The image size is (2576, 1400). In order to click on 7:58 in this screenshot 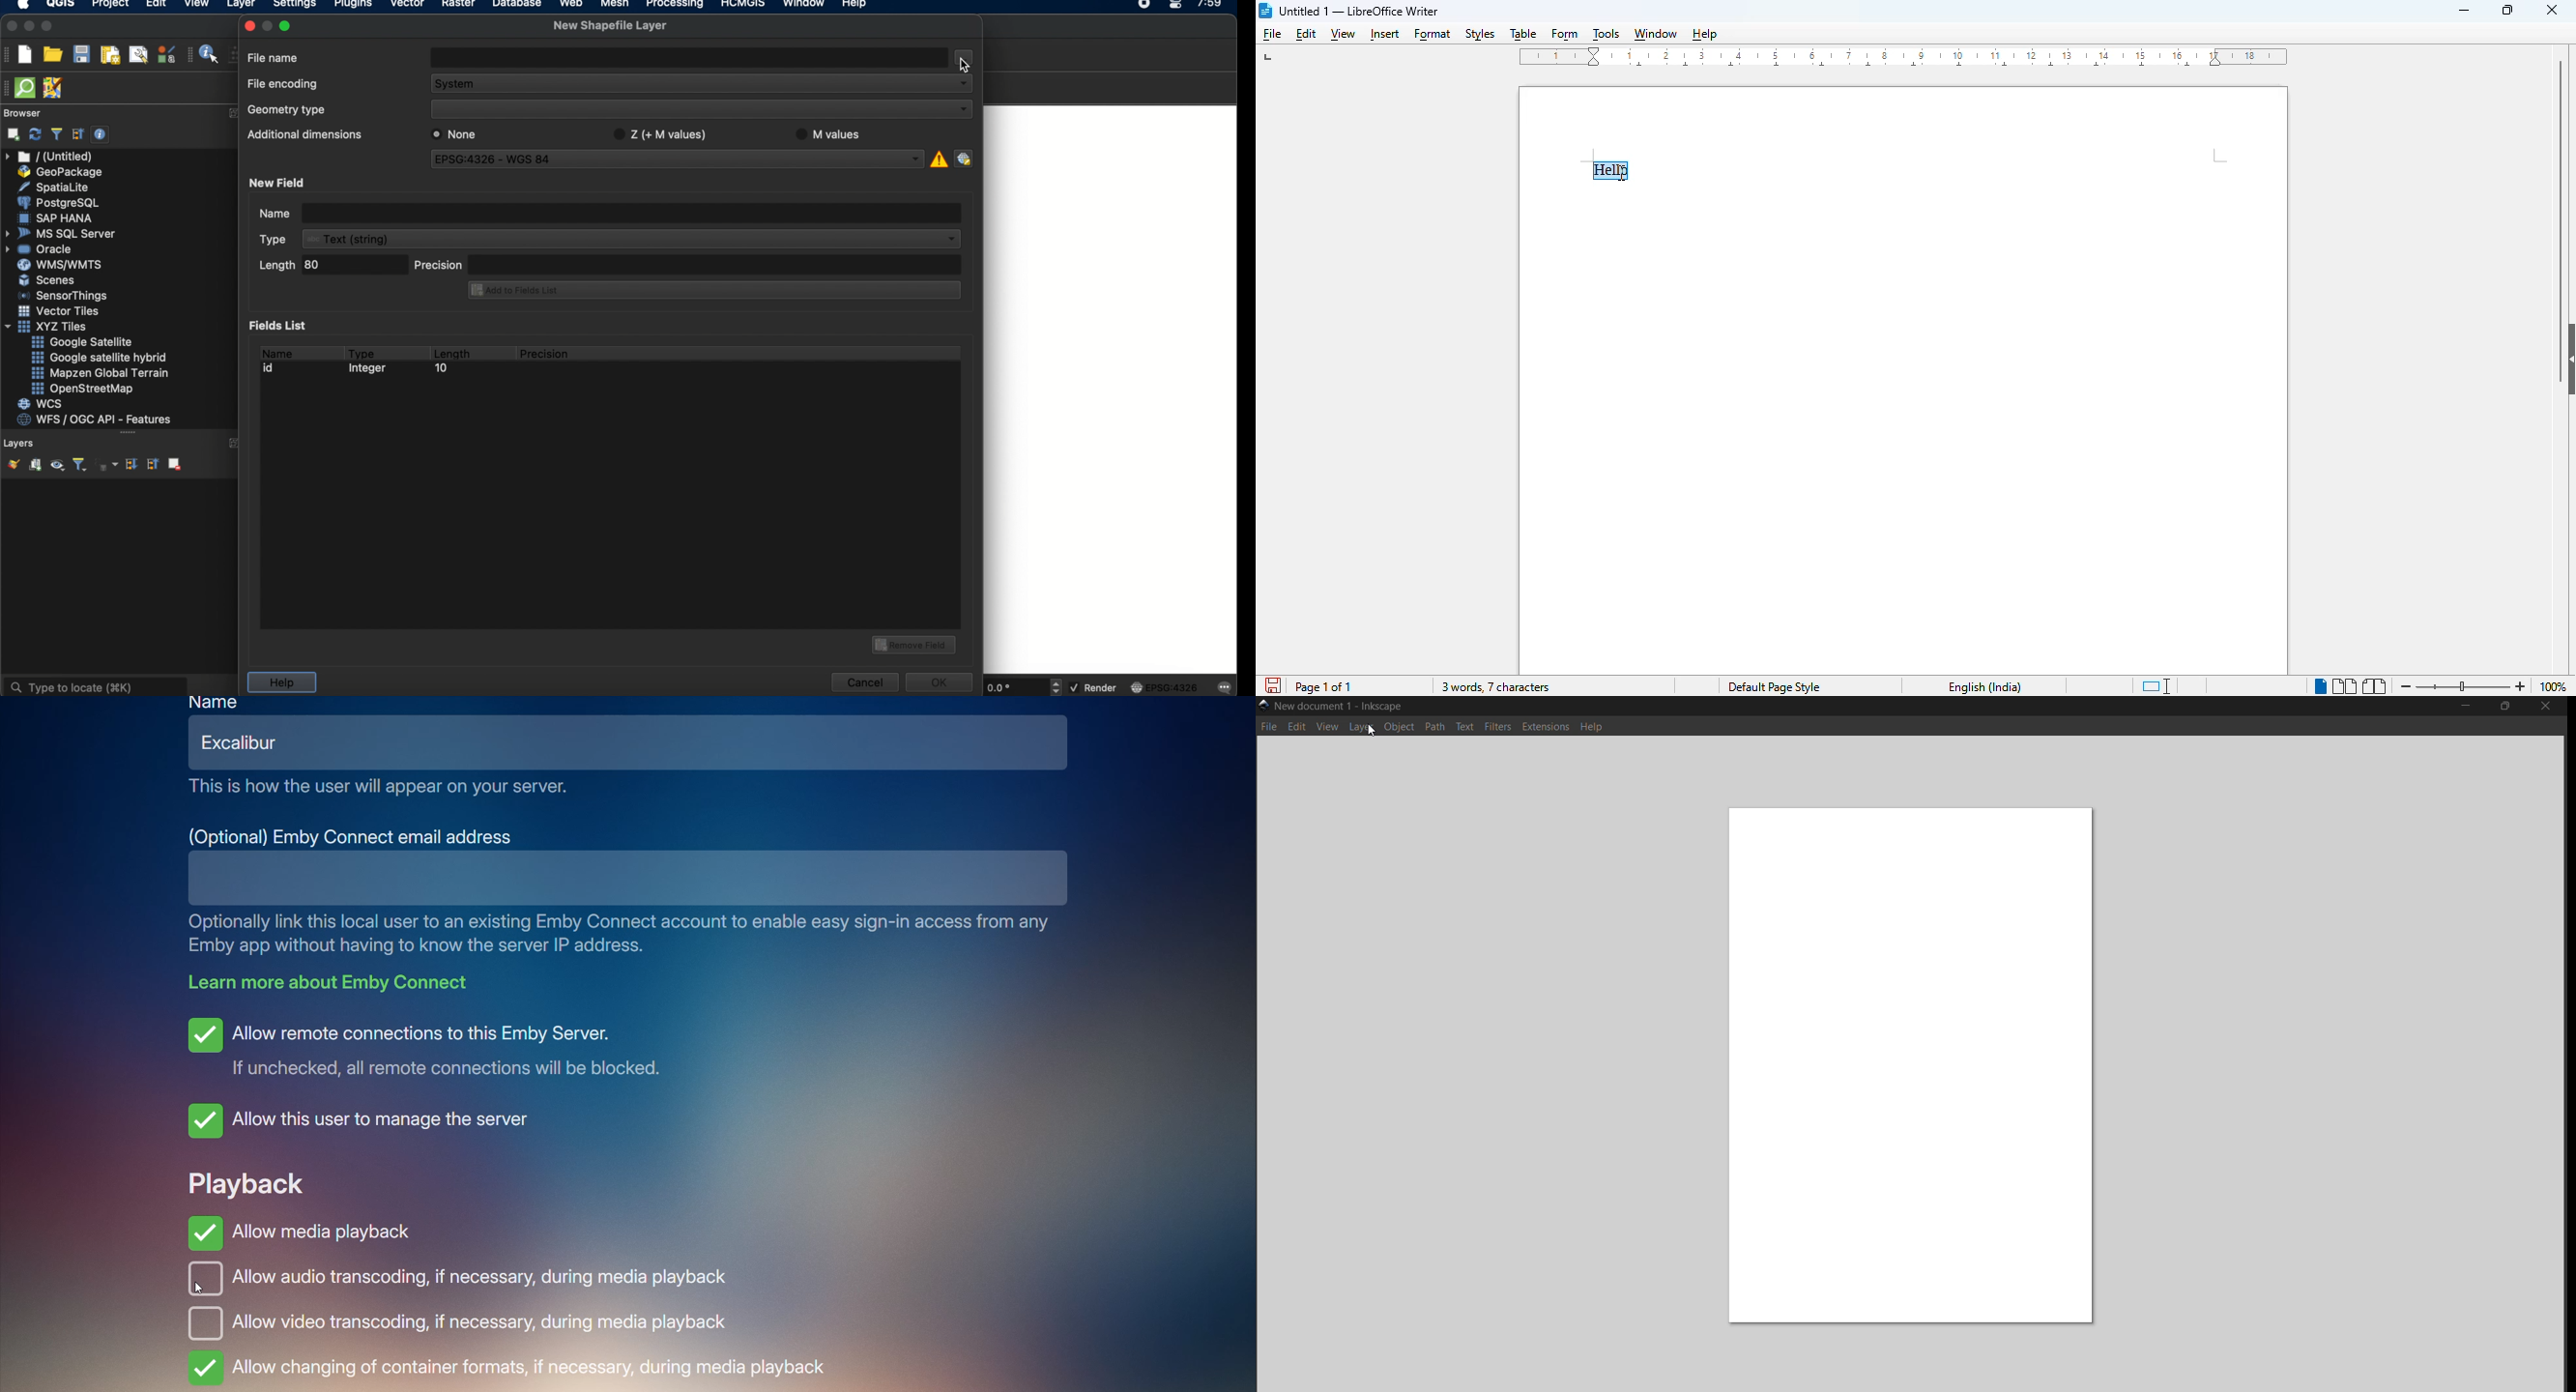, I will do `click(1211, 8)`.